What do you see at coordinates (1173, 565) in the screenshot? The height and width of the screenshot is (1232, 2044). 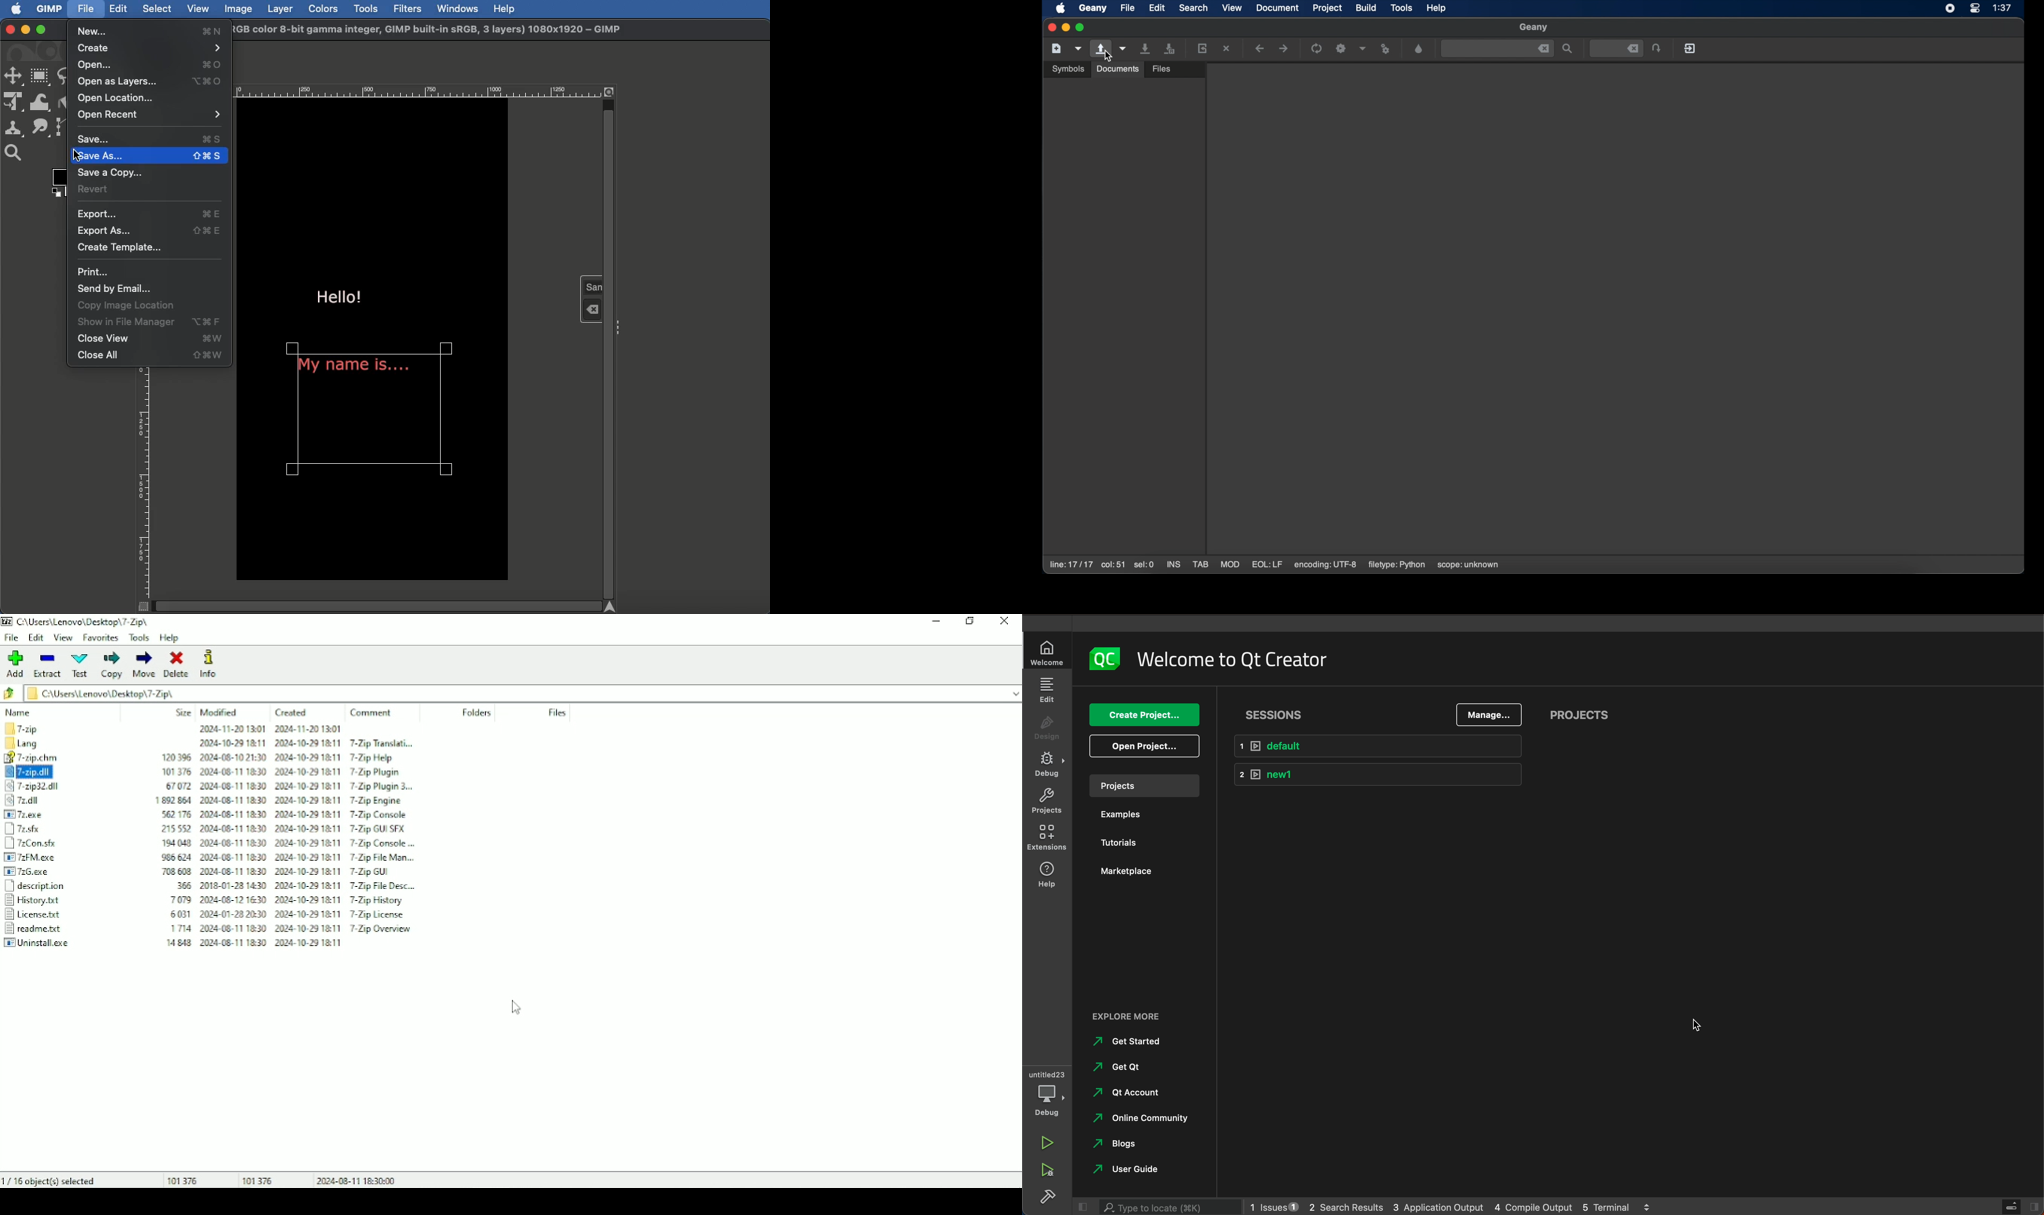 I see `ins` at bounding box center [1173, 565].